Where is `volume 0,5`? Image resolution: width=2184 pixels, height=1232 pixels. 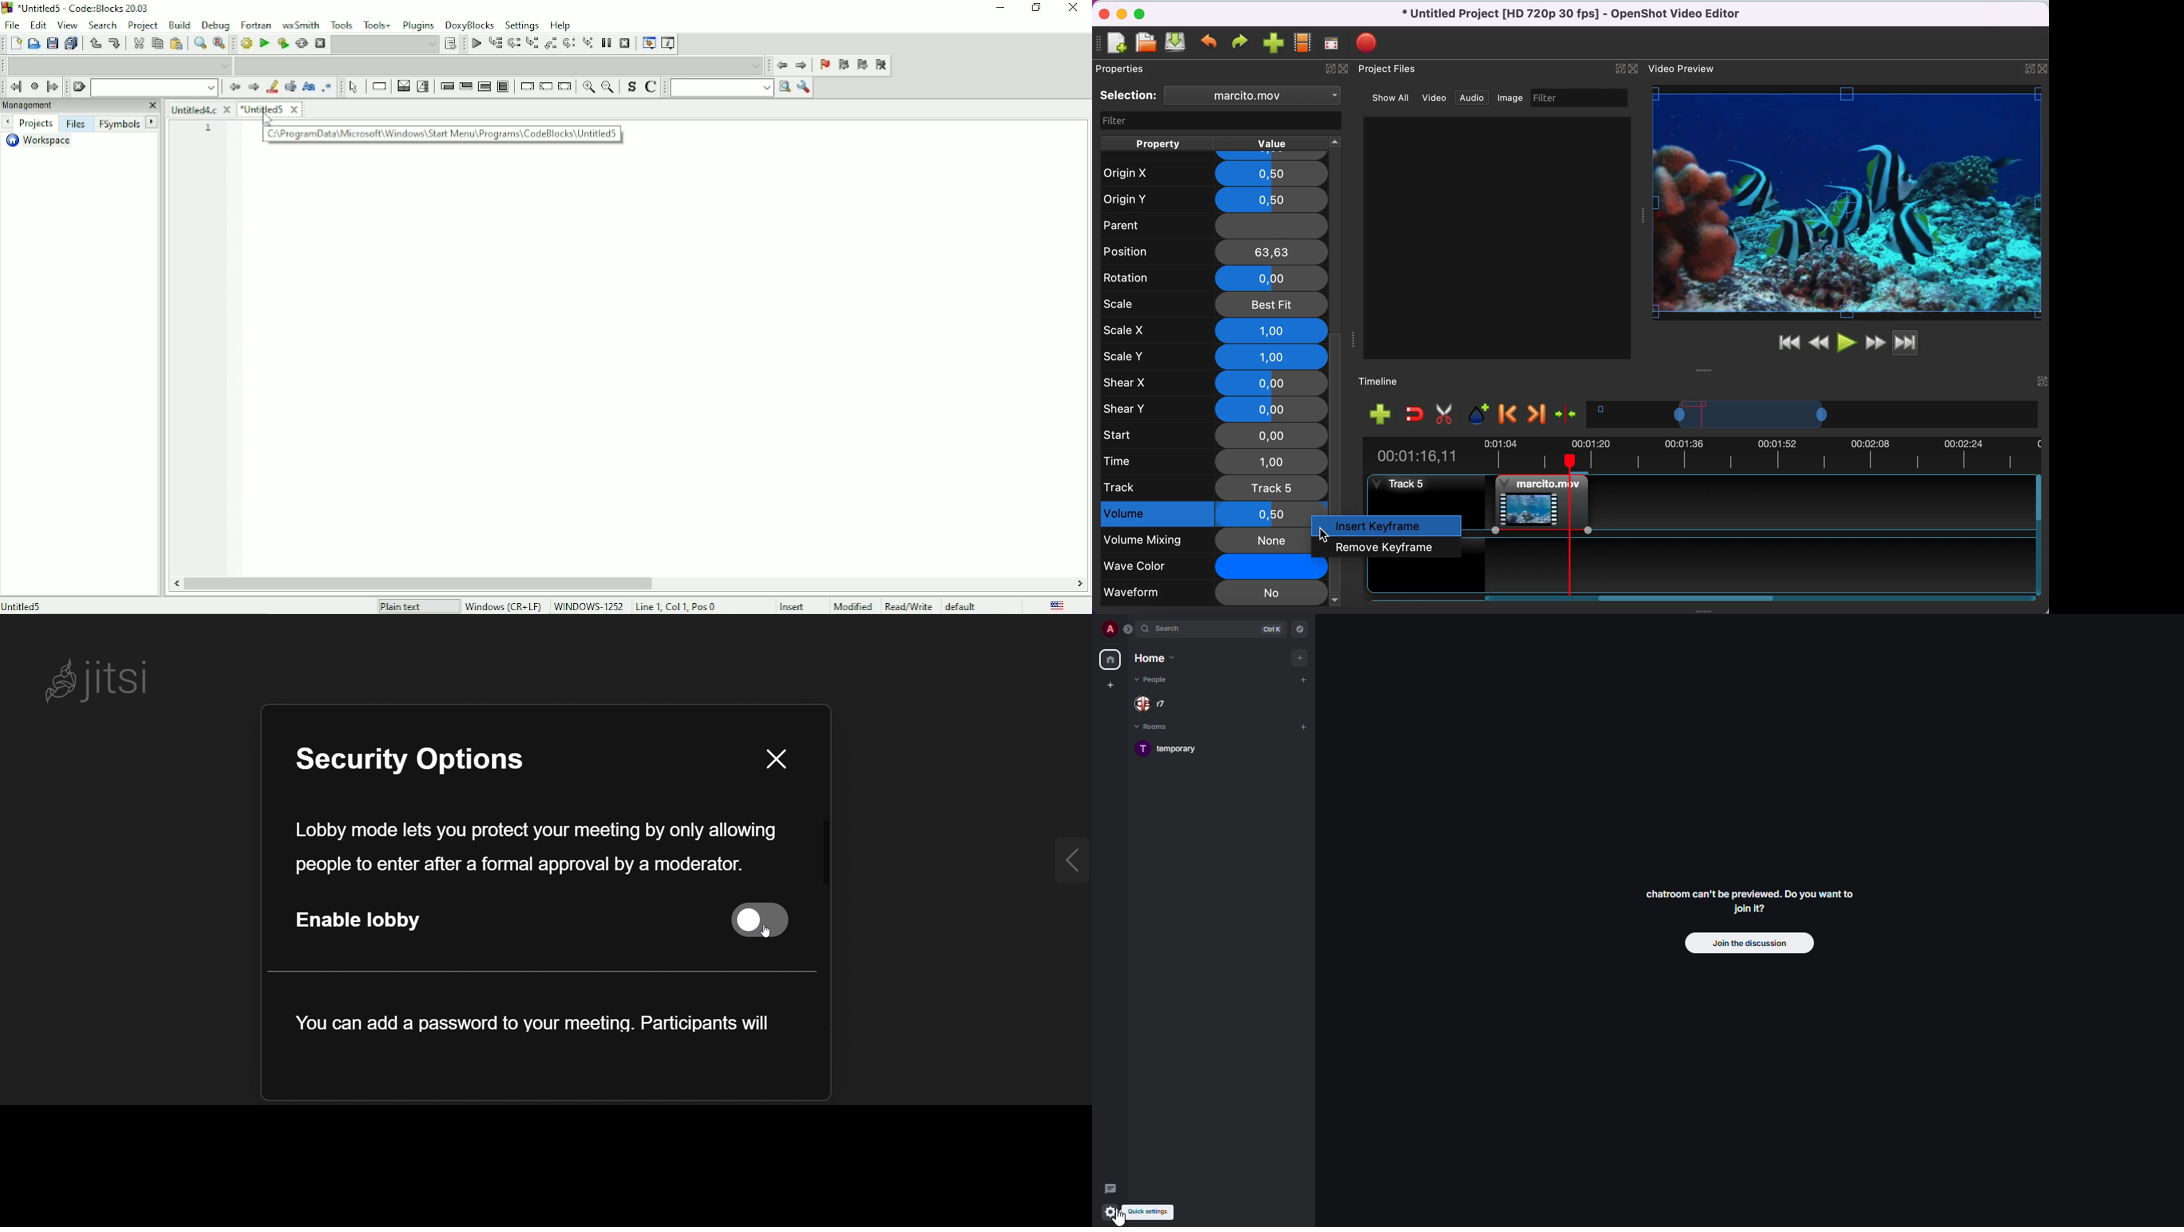 volume 0,5 is located at coordinates (1199, 515).